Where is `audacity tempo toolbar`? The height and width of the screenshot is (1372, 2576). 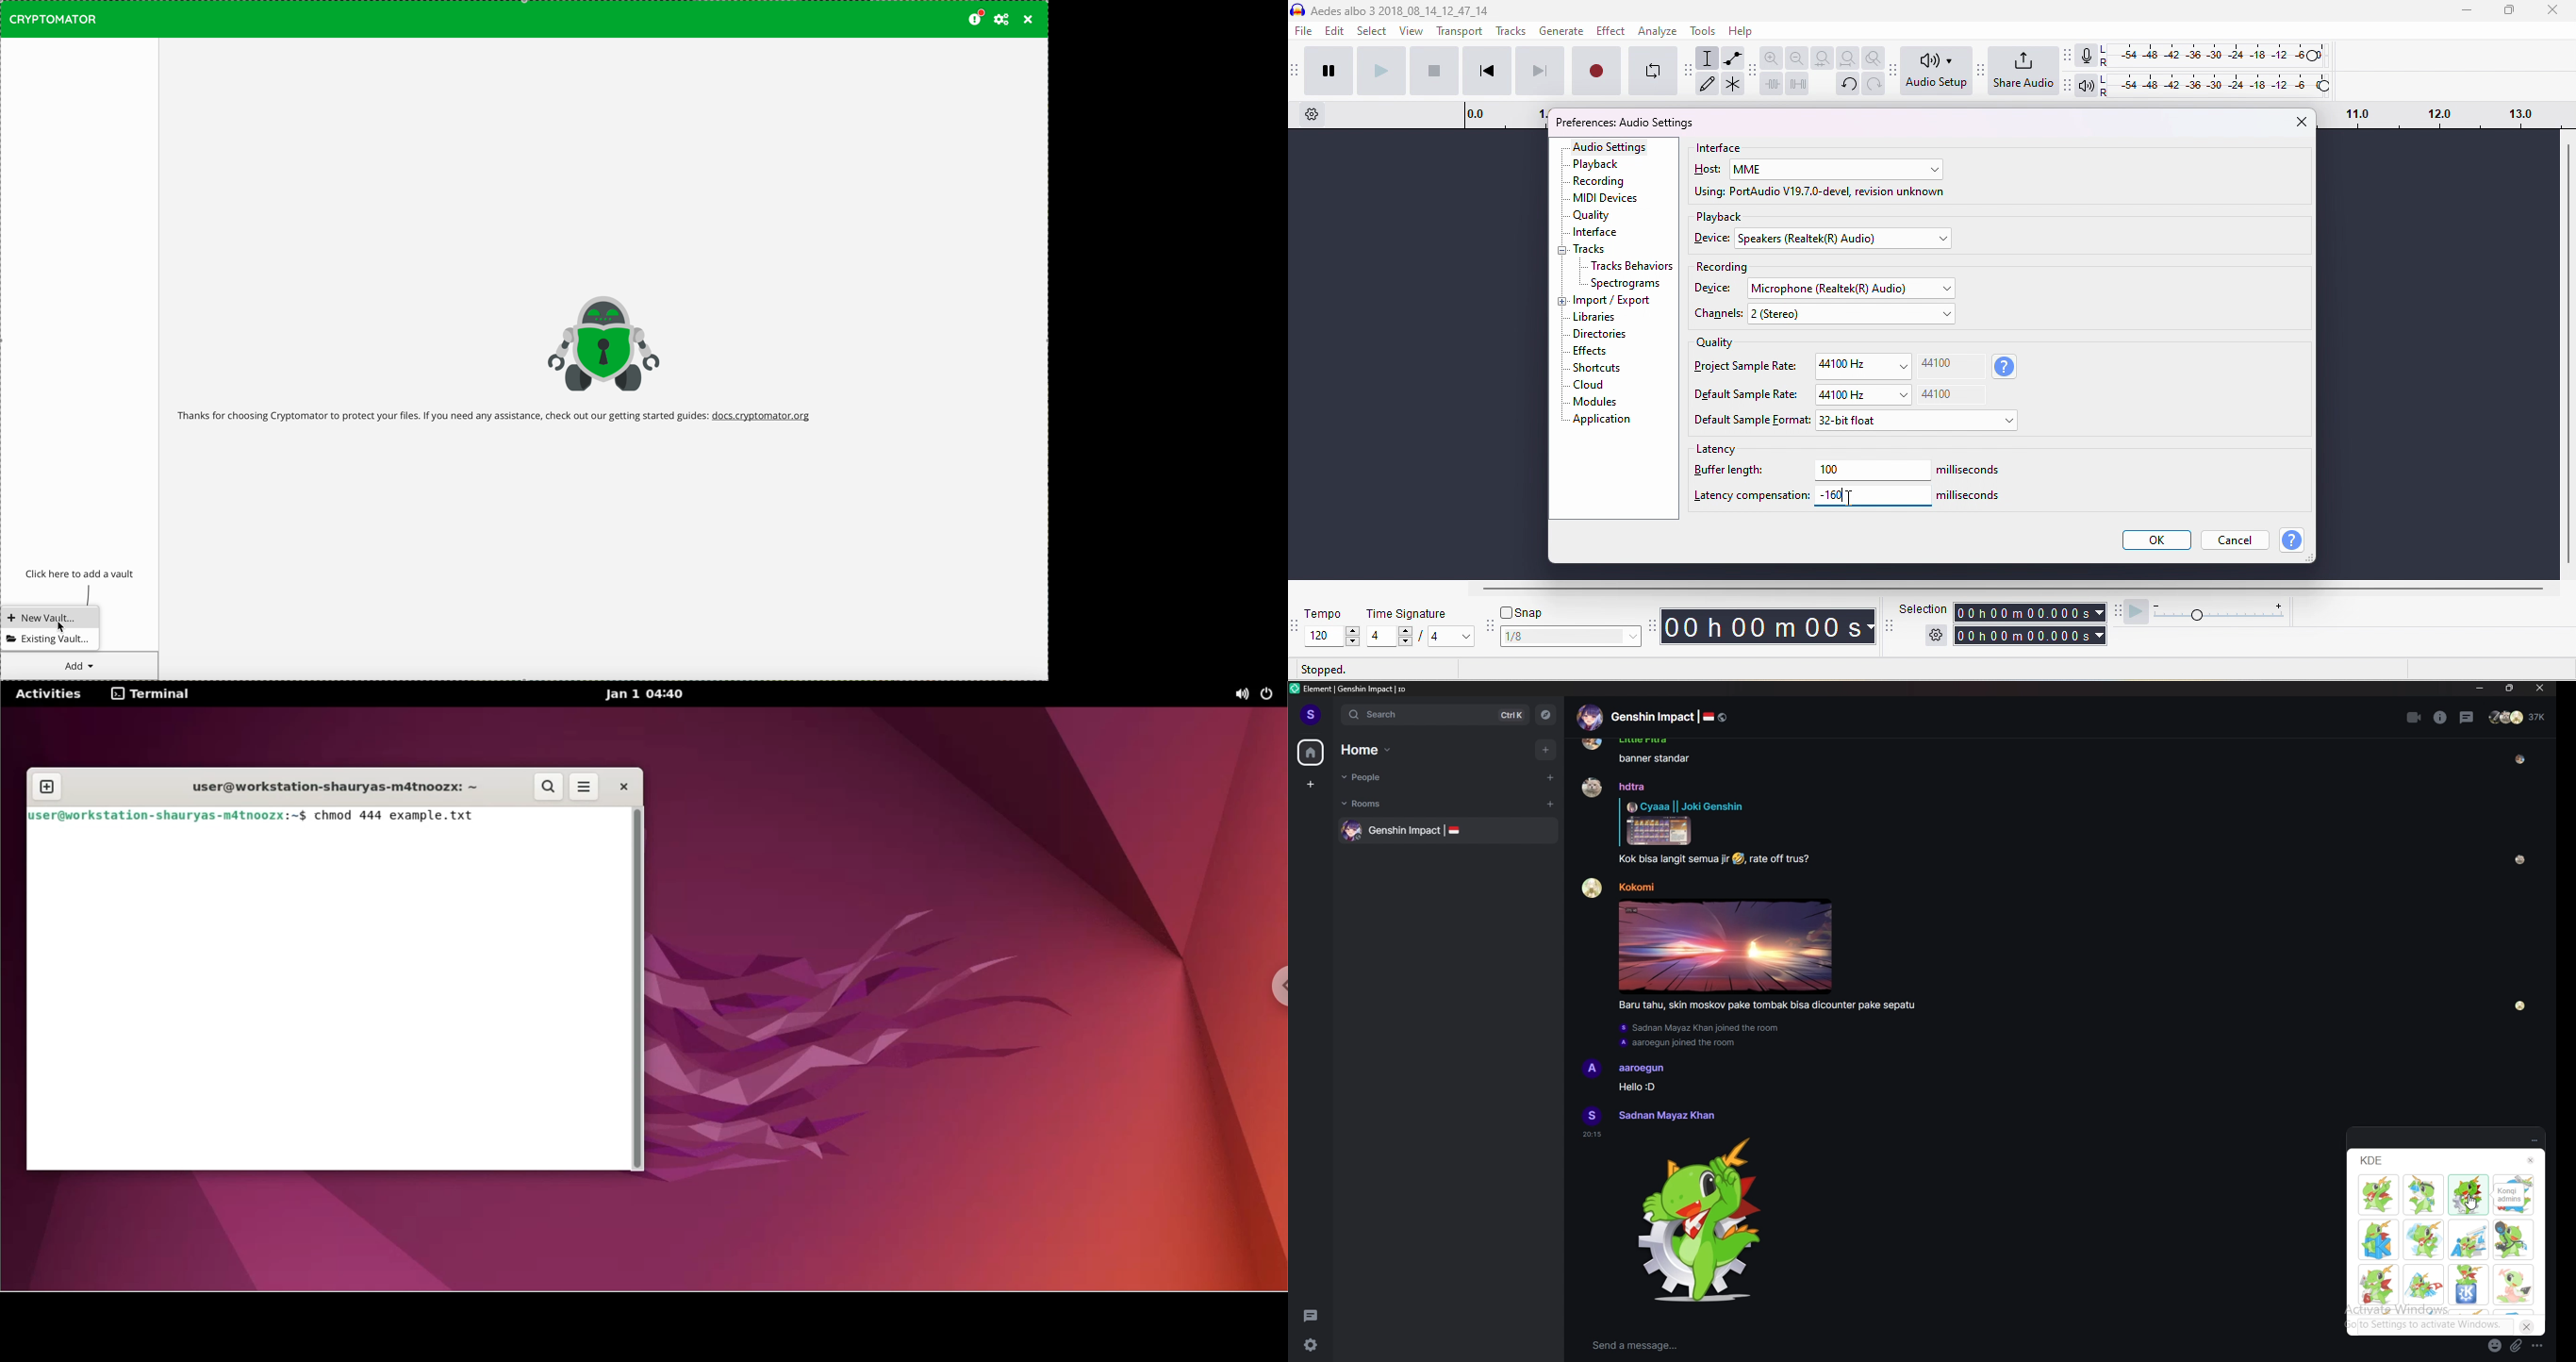 audacity tempo toolbar is located at coordinates (1296, 627).